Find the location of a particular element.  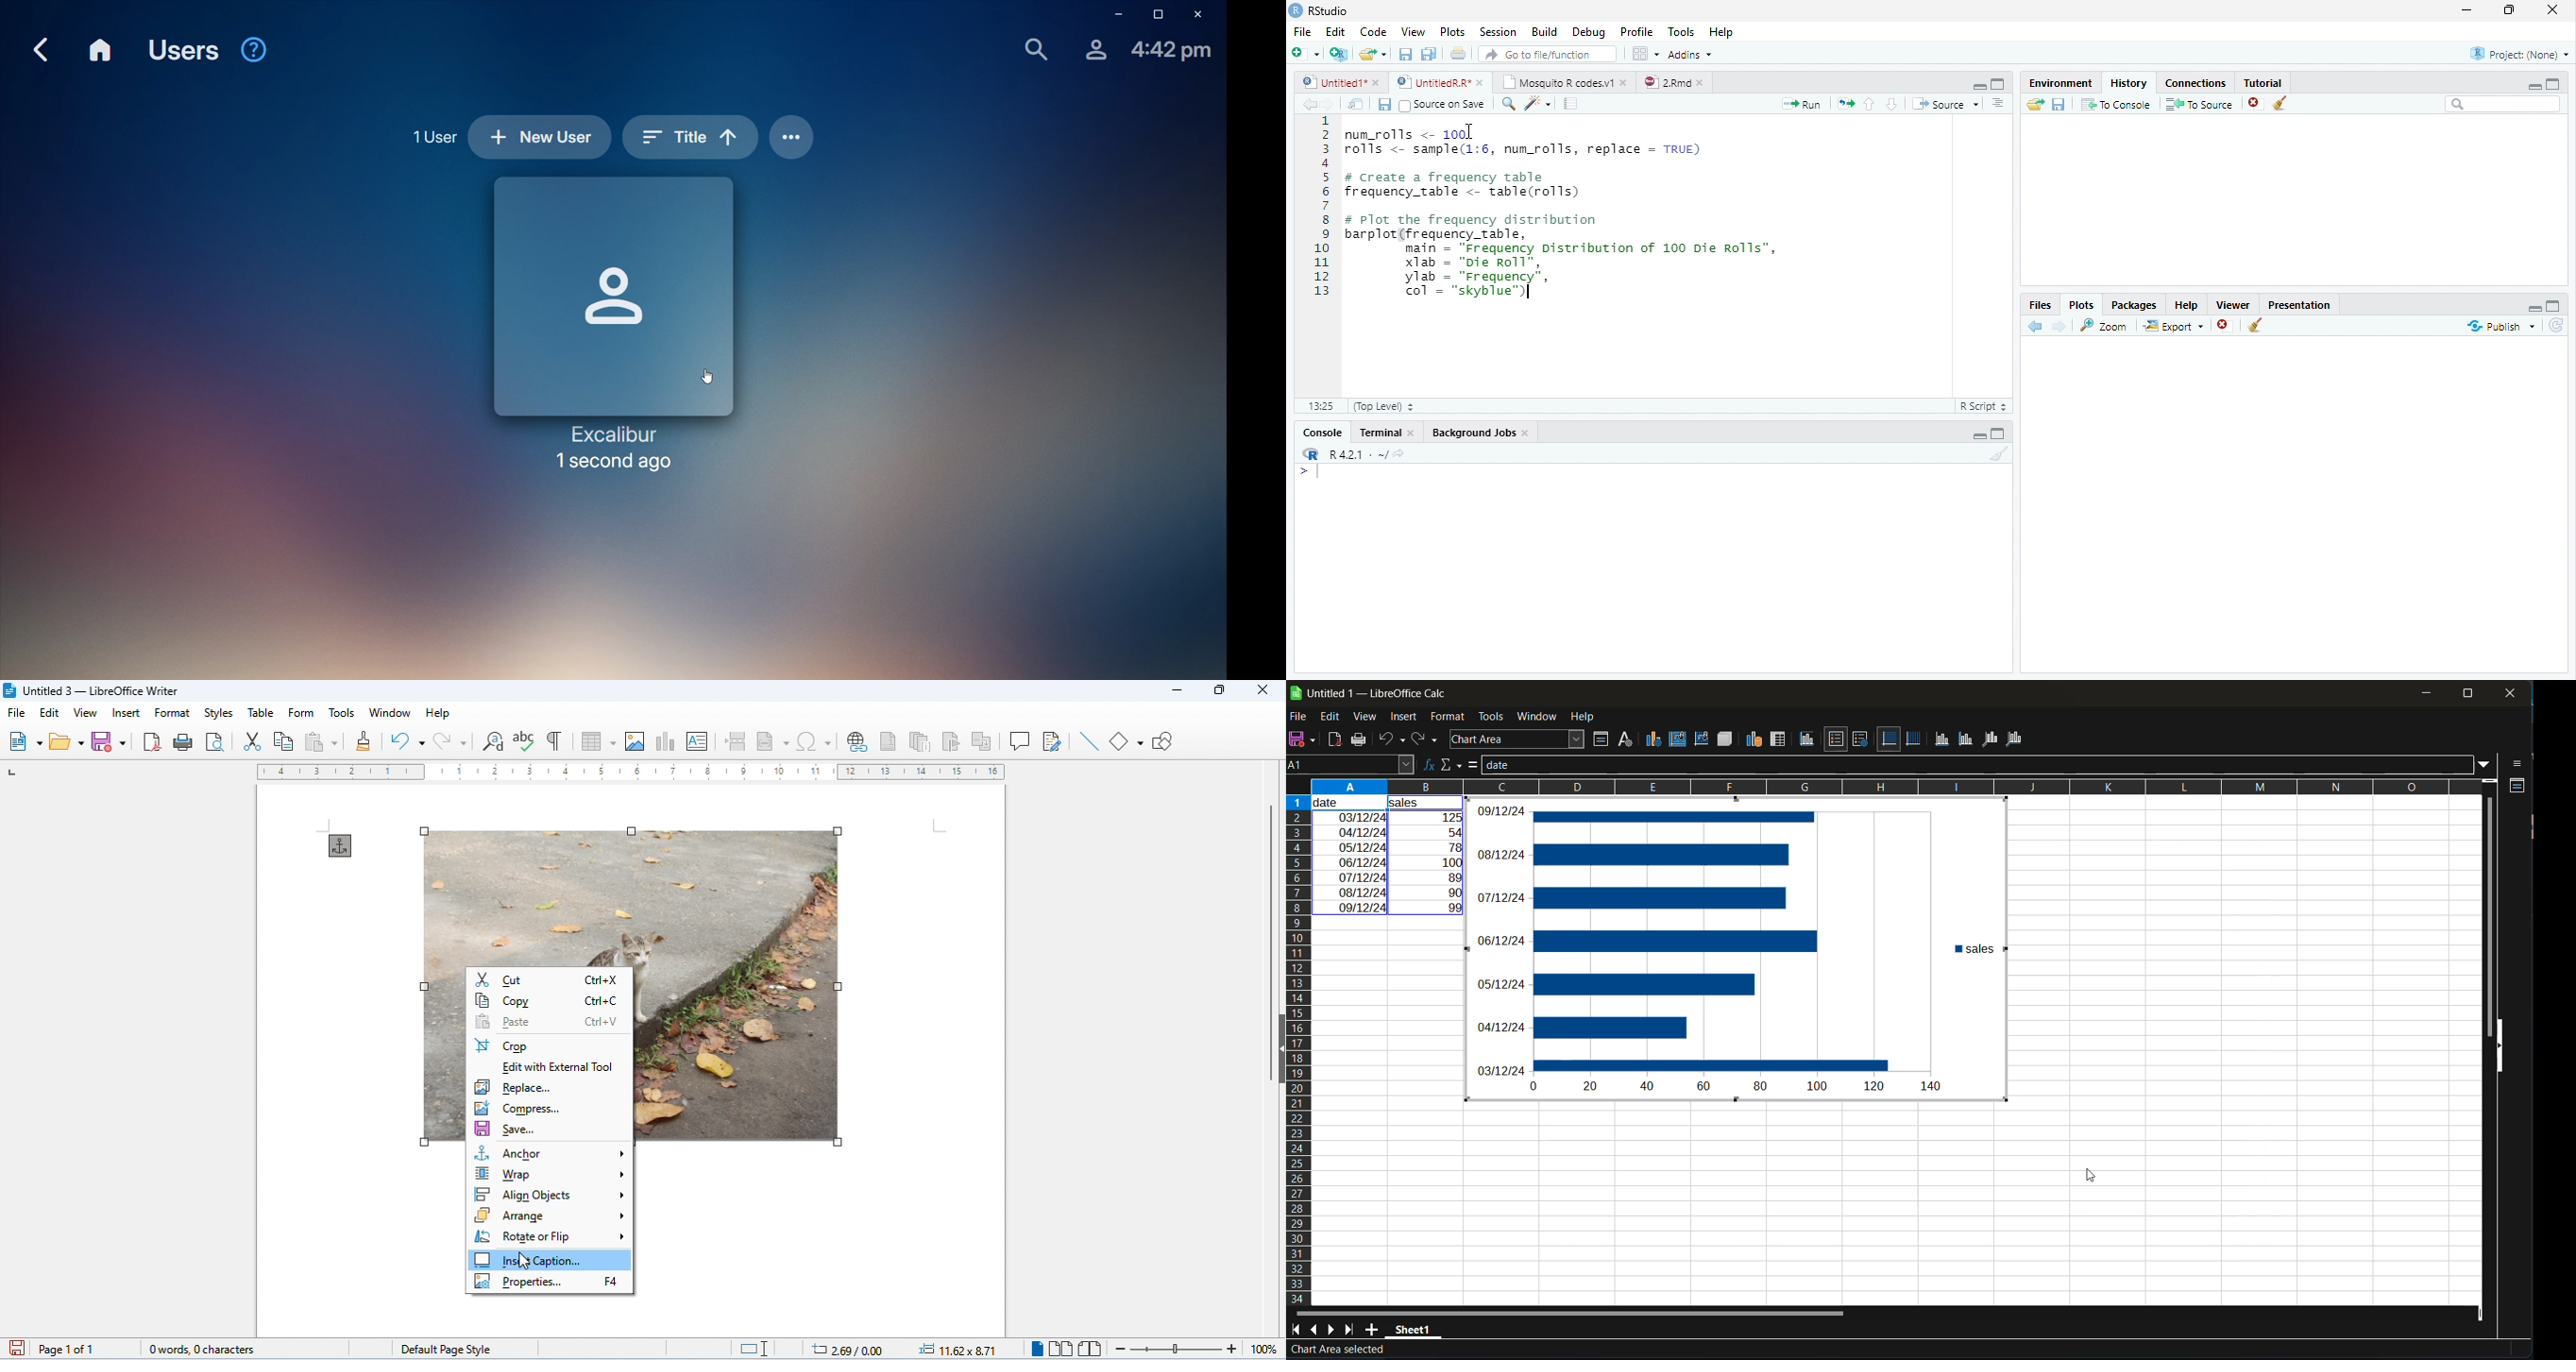

Ungitied1* is located at coordinates (1340, 82).